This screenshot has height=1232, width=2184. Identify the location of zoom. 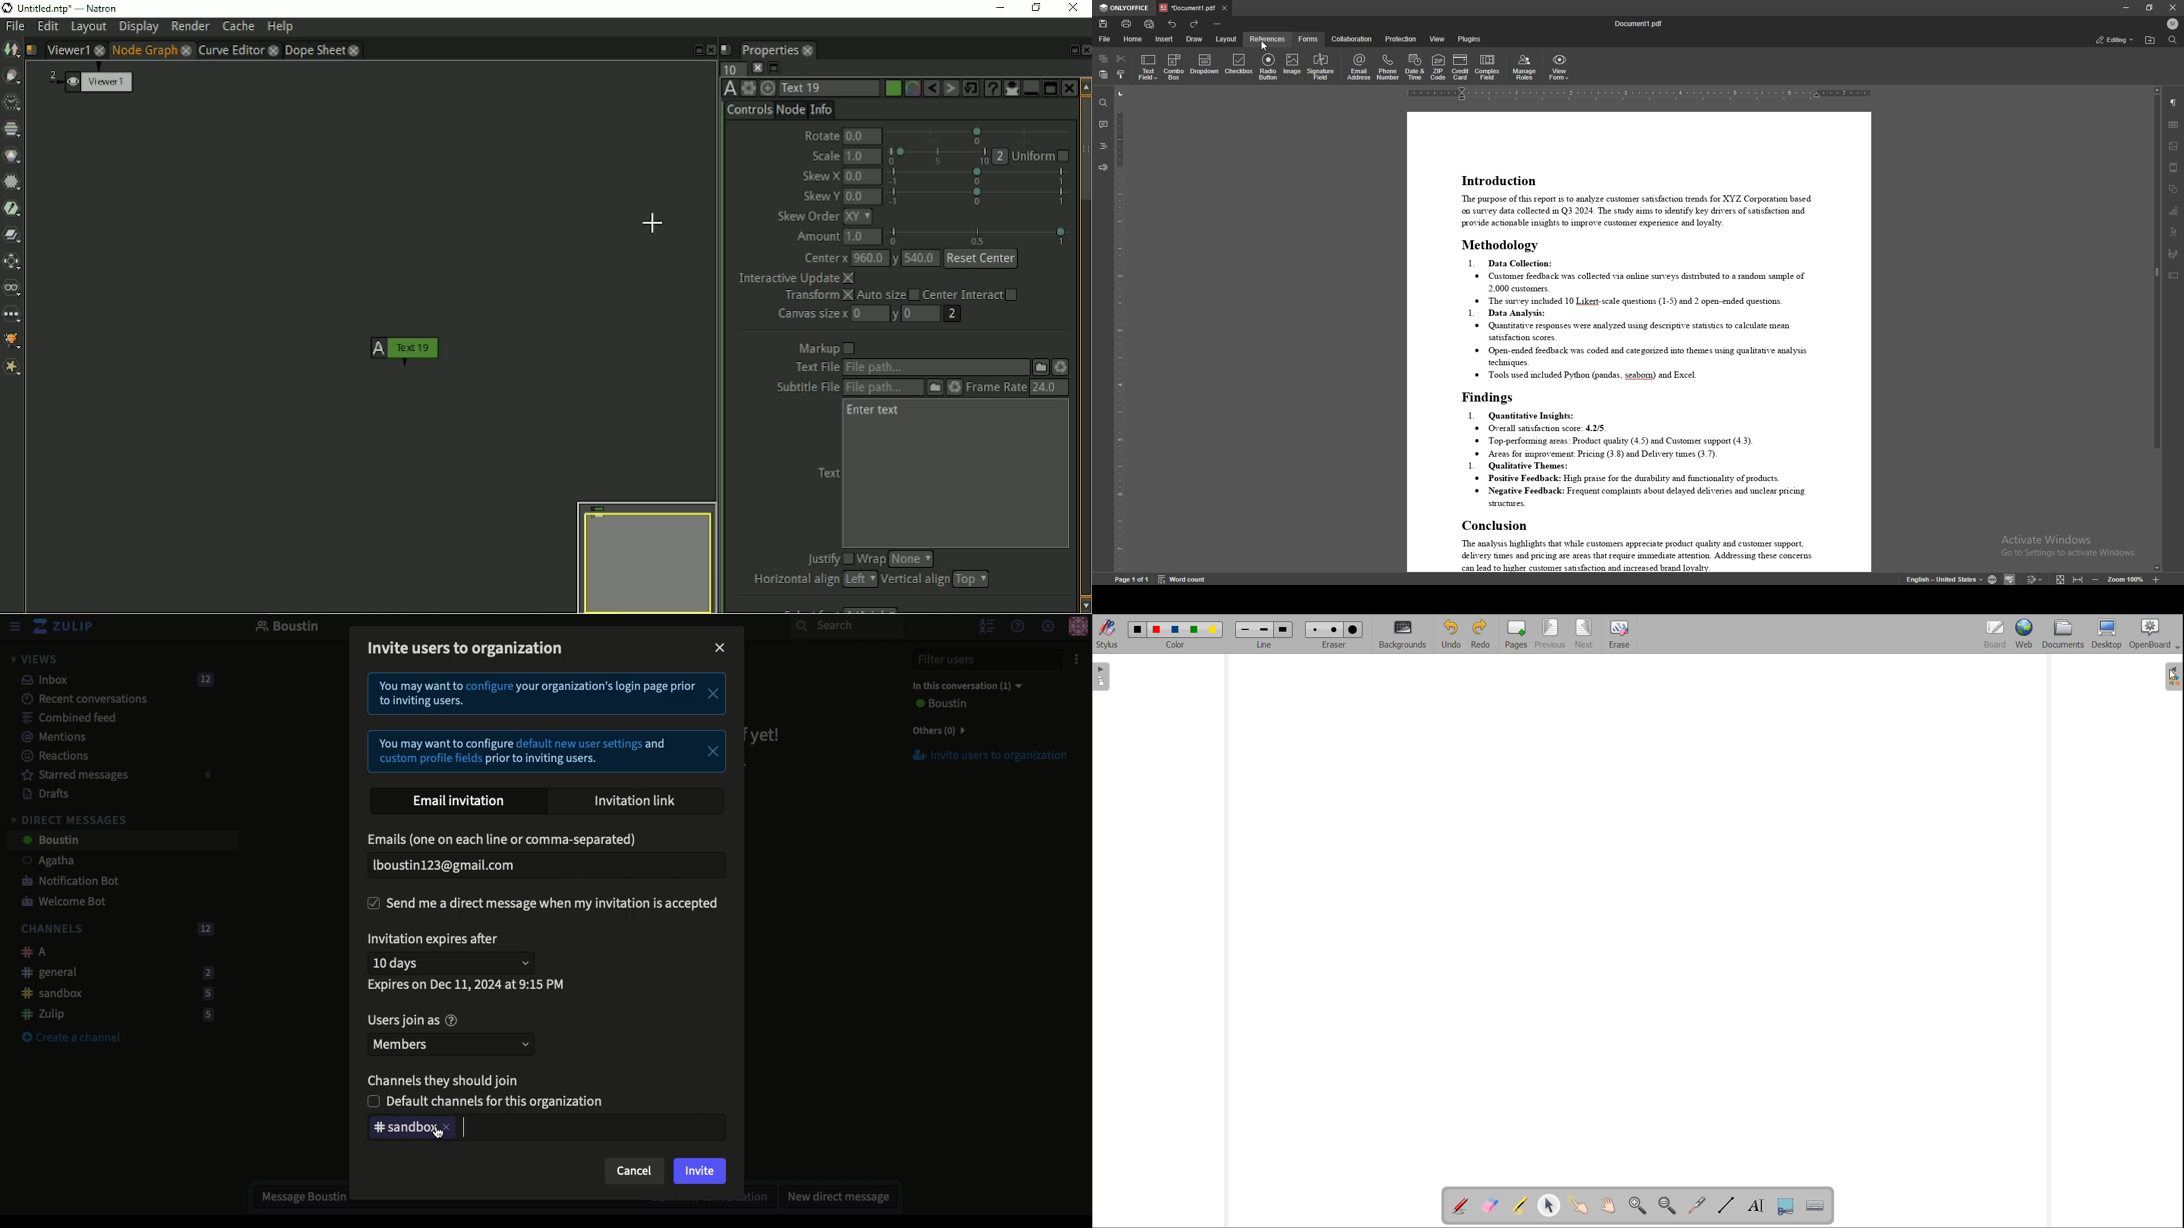
(2129, 579).